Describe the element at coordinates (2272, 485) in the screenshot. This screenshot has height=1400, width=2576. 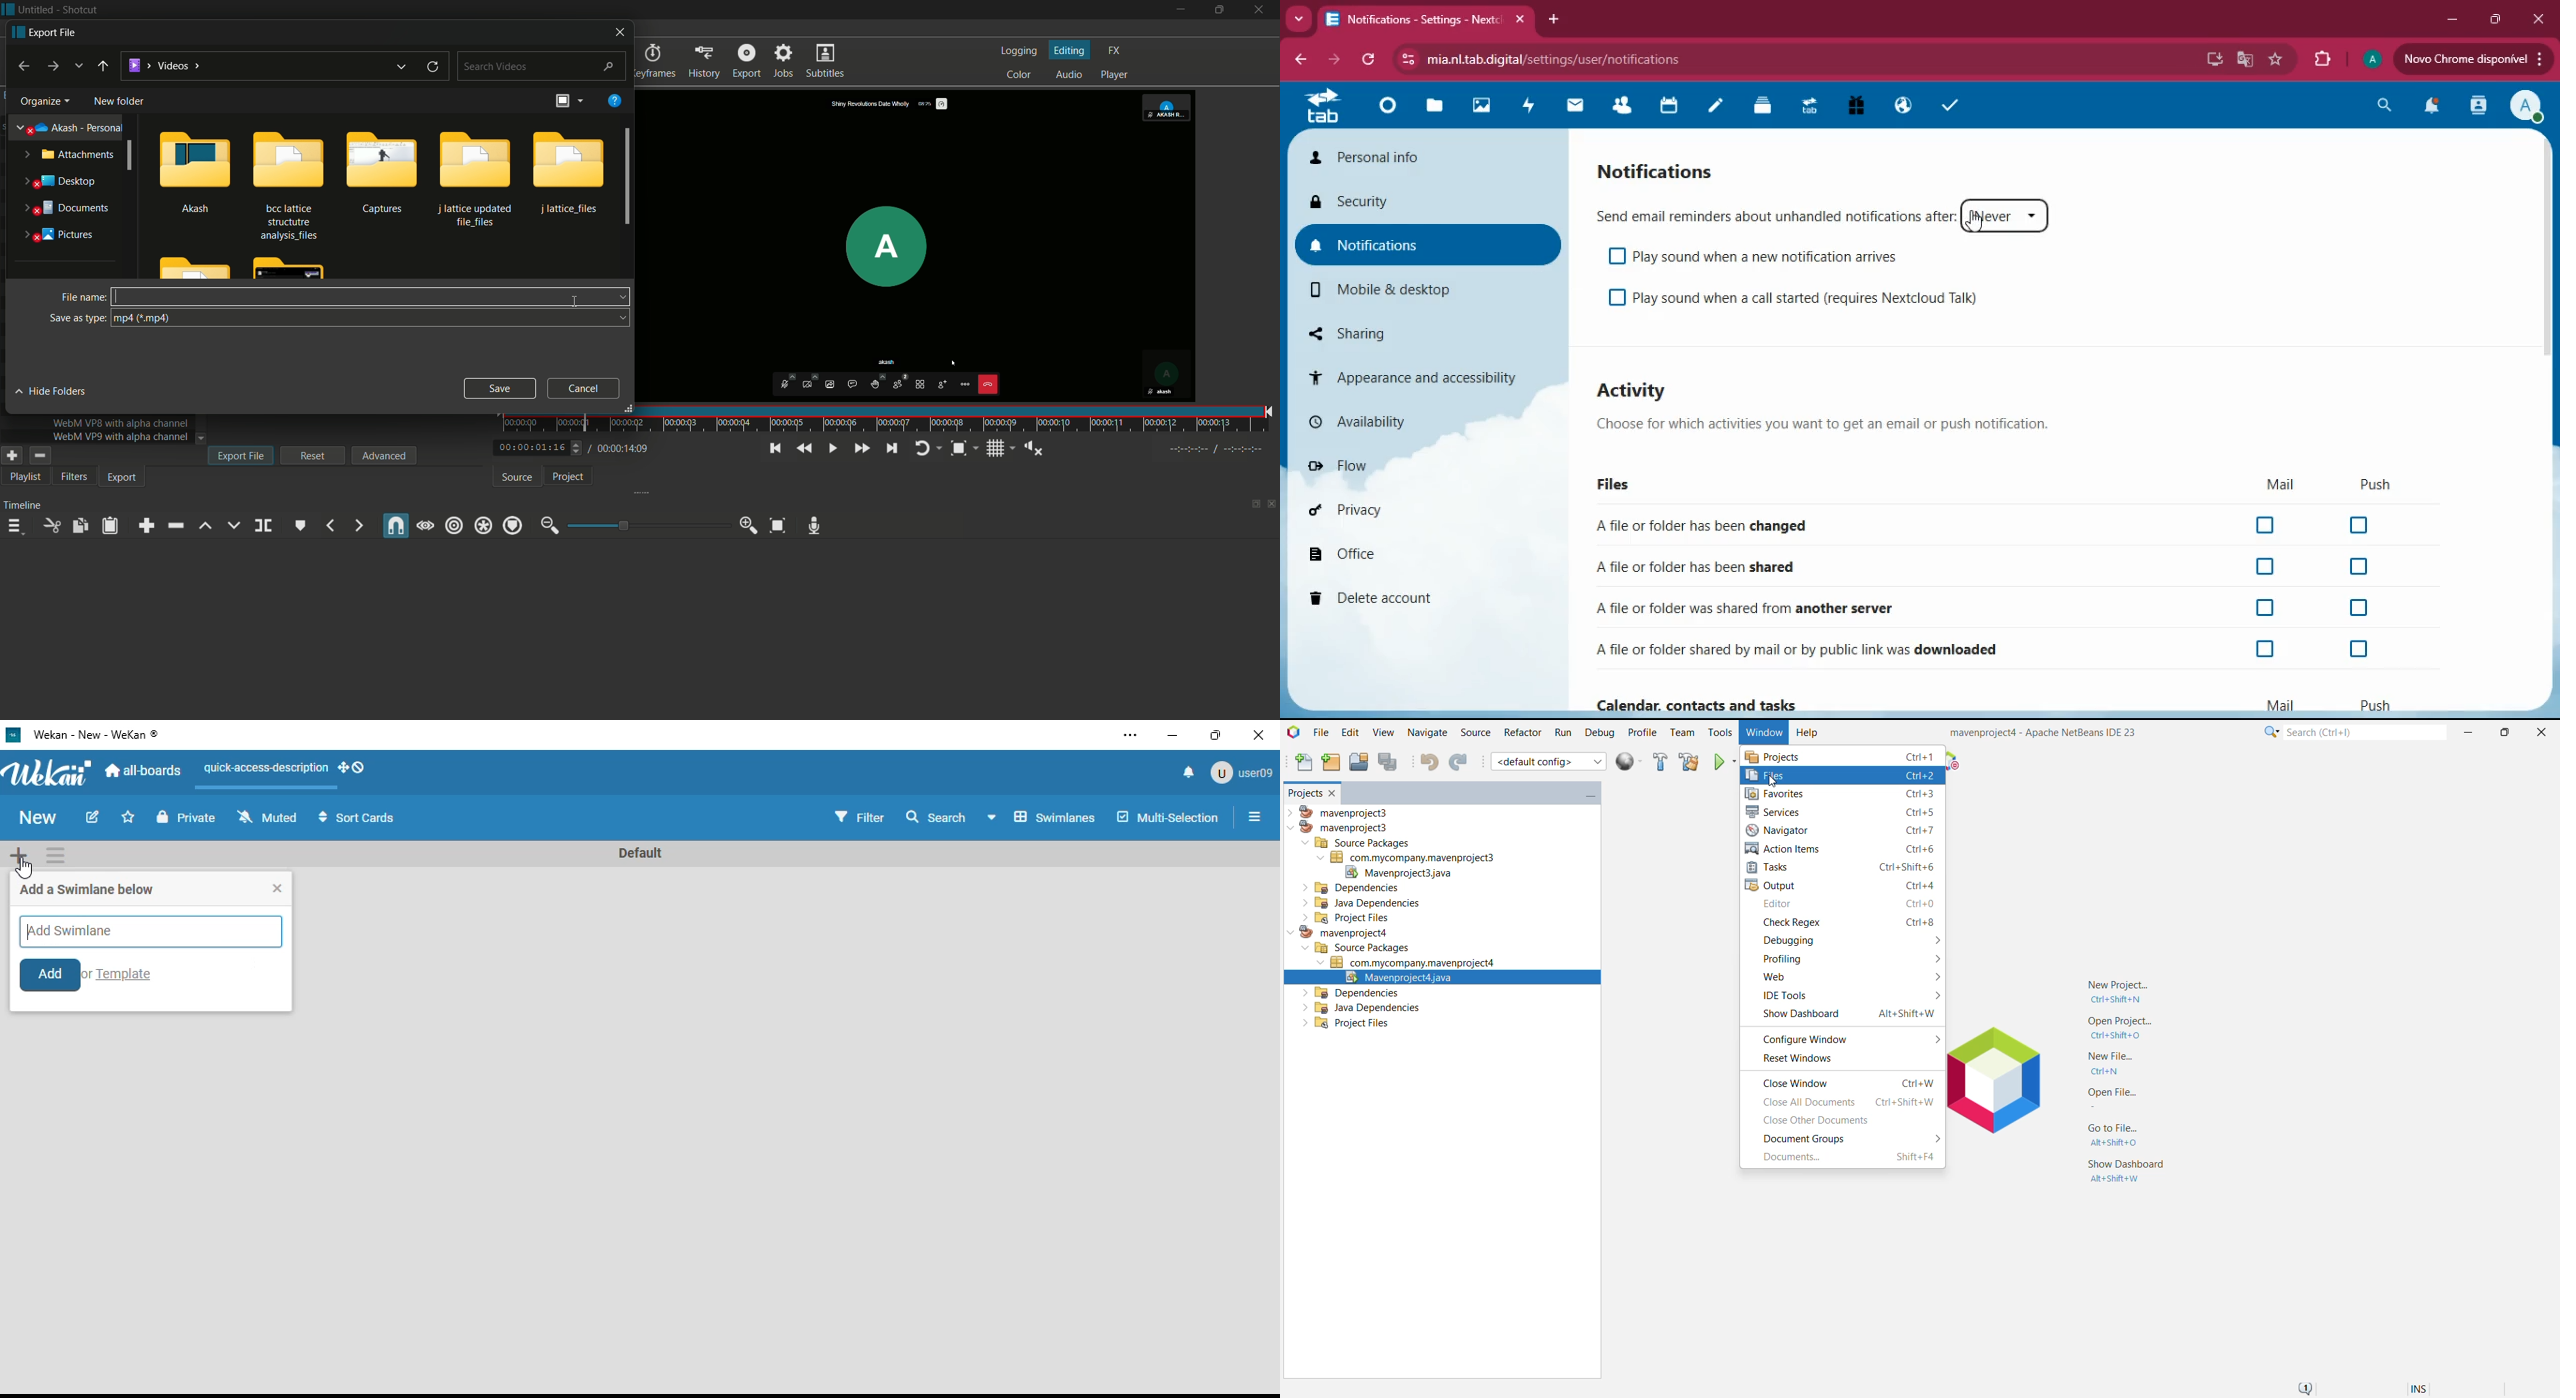
I see `mail` at that location.